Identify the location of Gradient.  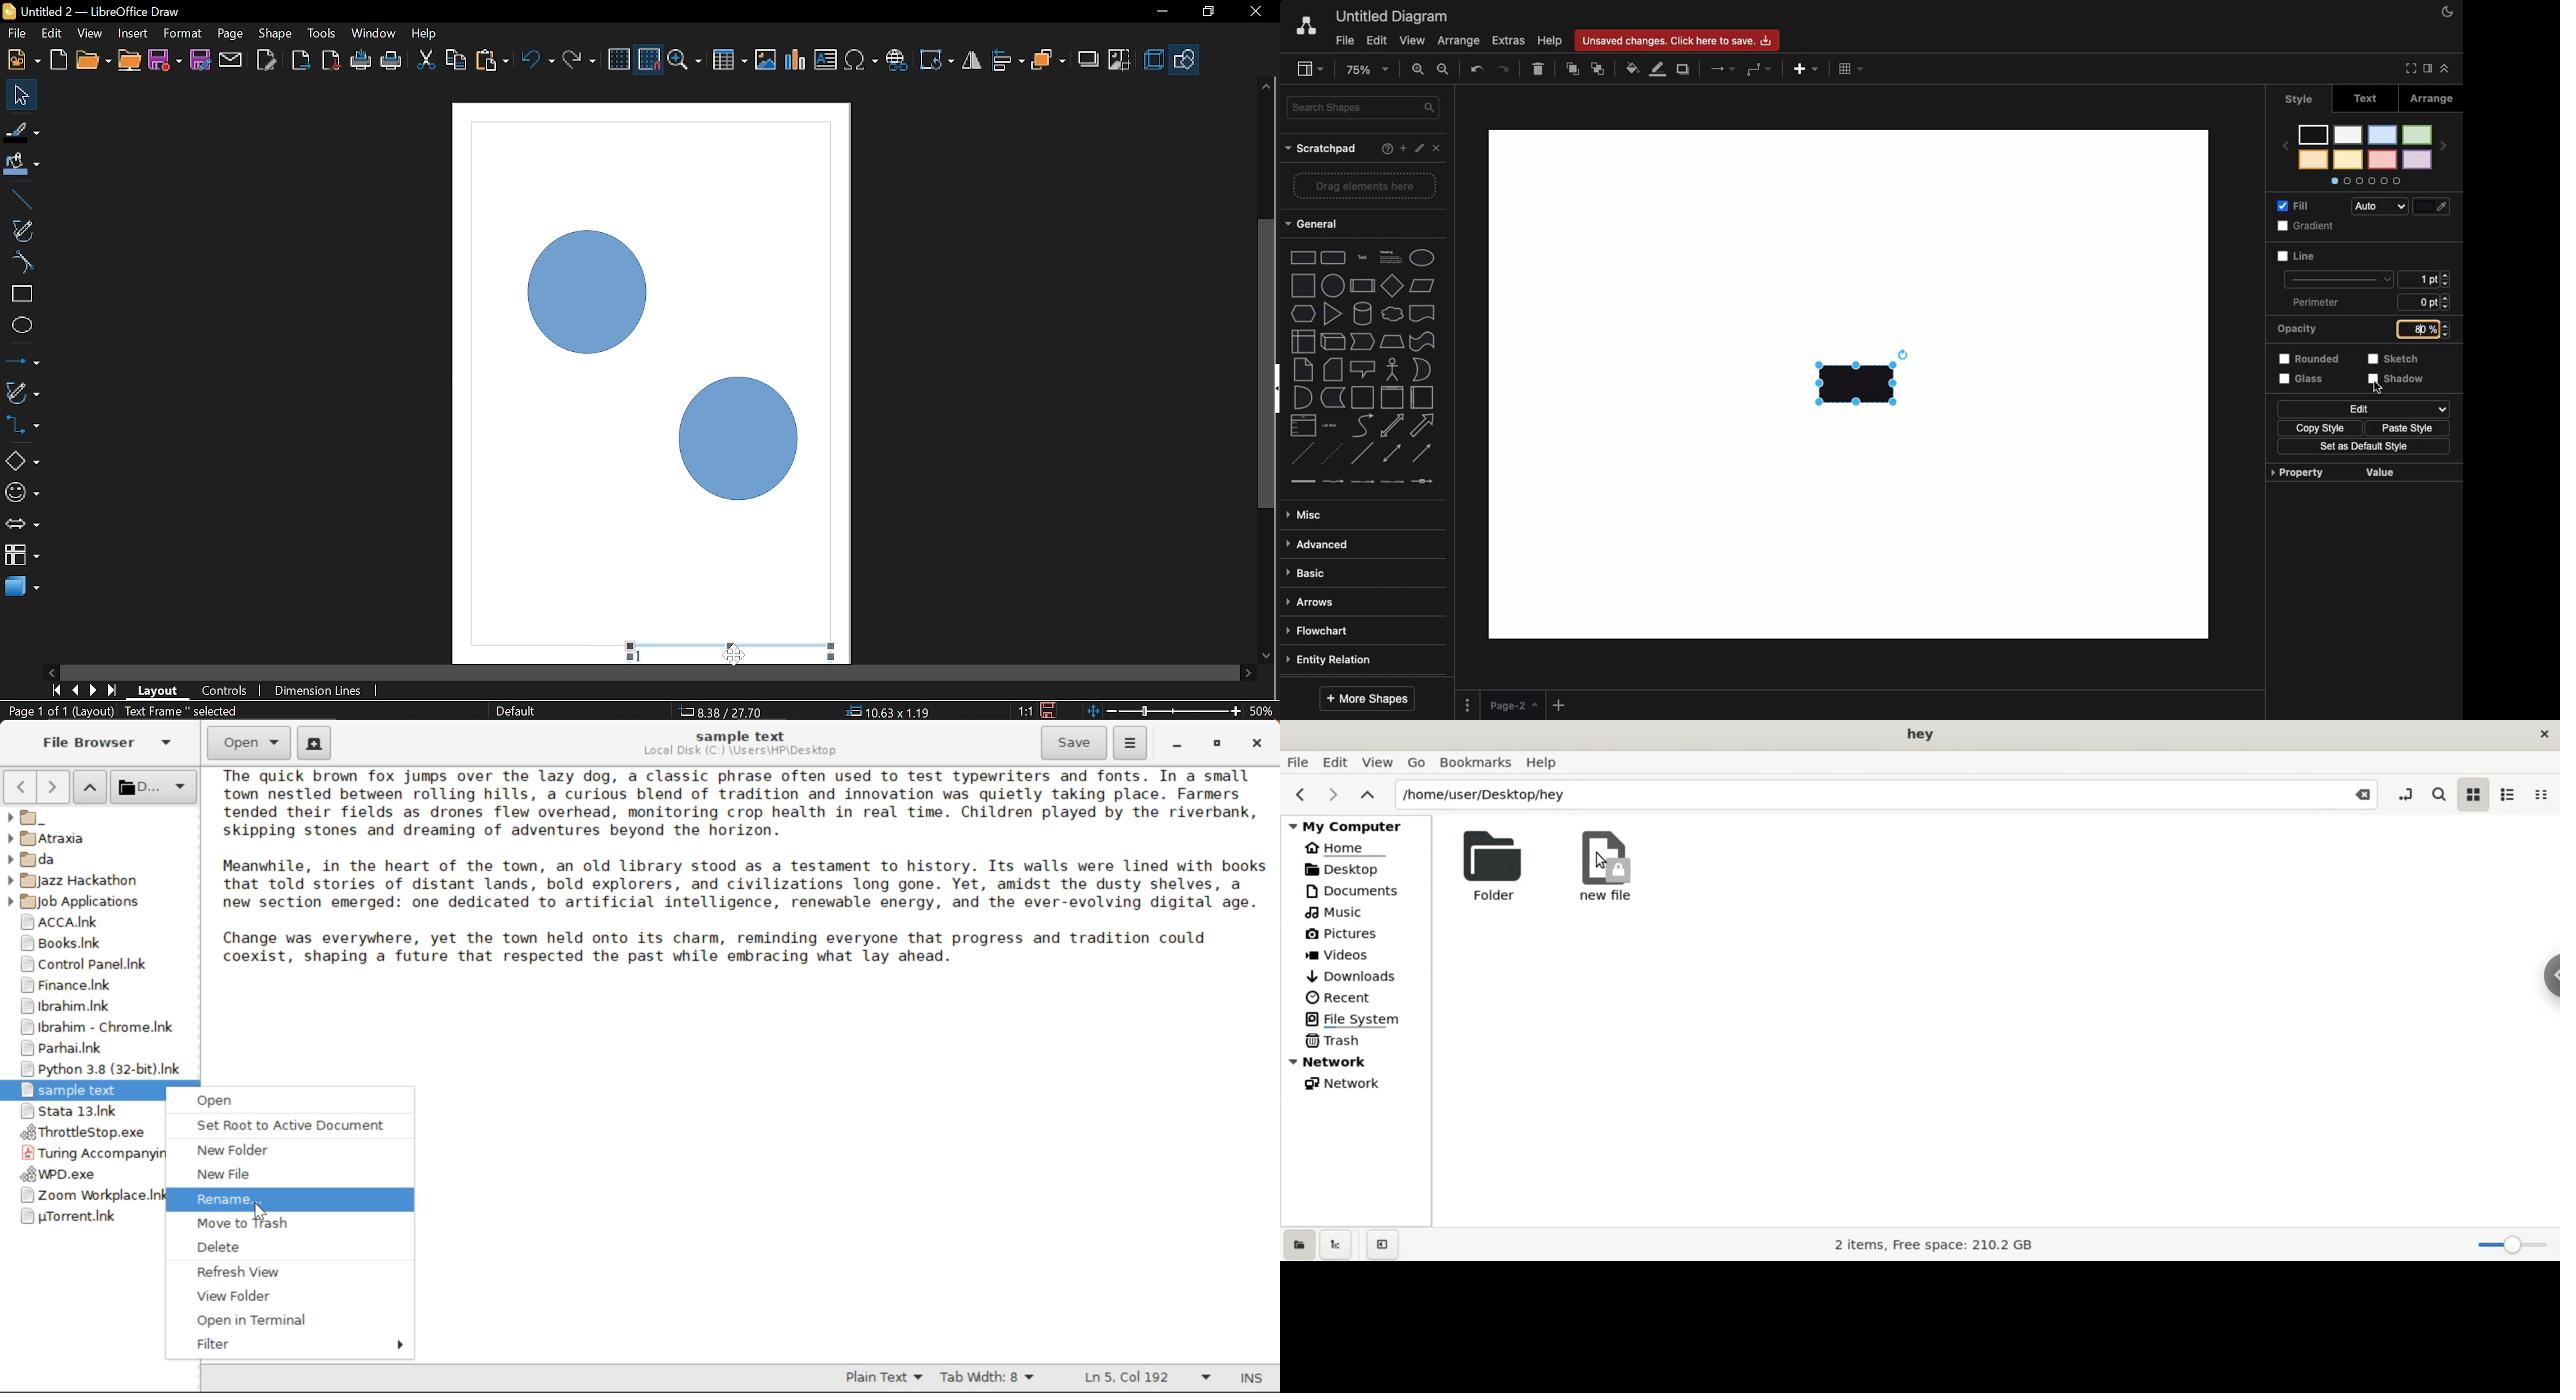
(2303, 228).